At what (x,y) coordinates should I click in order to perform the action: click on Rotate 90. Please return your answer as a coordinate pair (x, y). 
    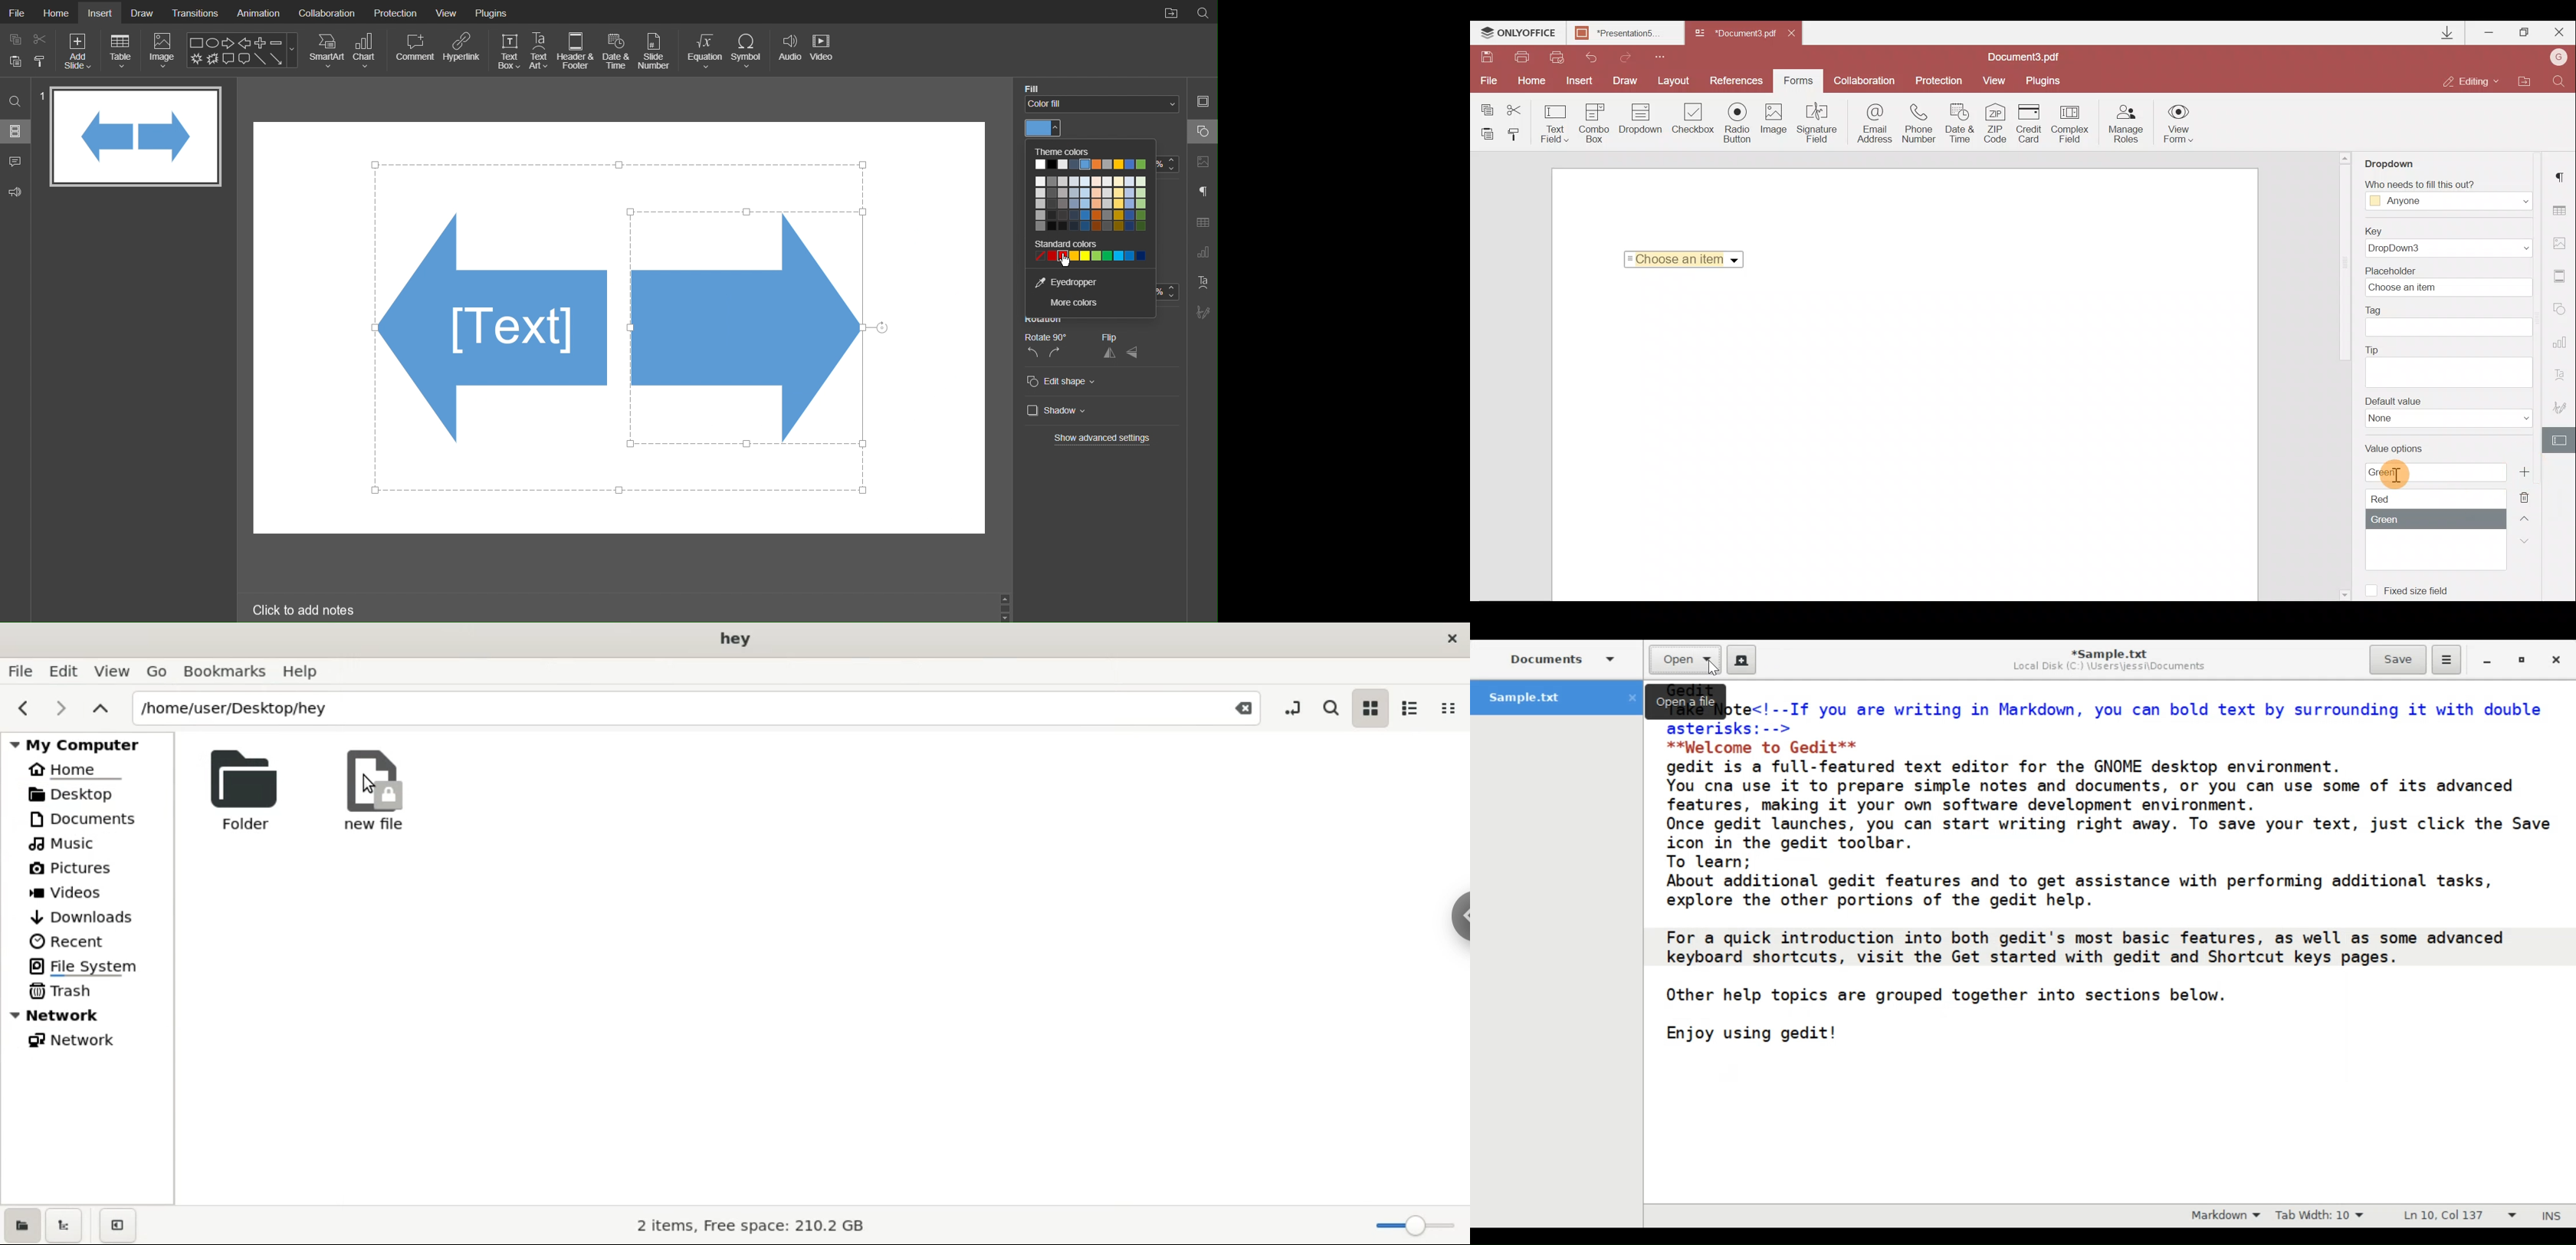
    Looking at the image, I should click on (1043, 338).